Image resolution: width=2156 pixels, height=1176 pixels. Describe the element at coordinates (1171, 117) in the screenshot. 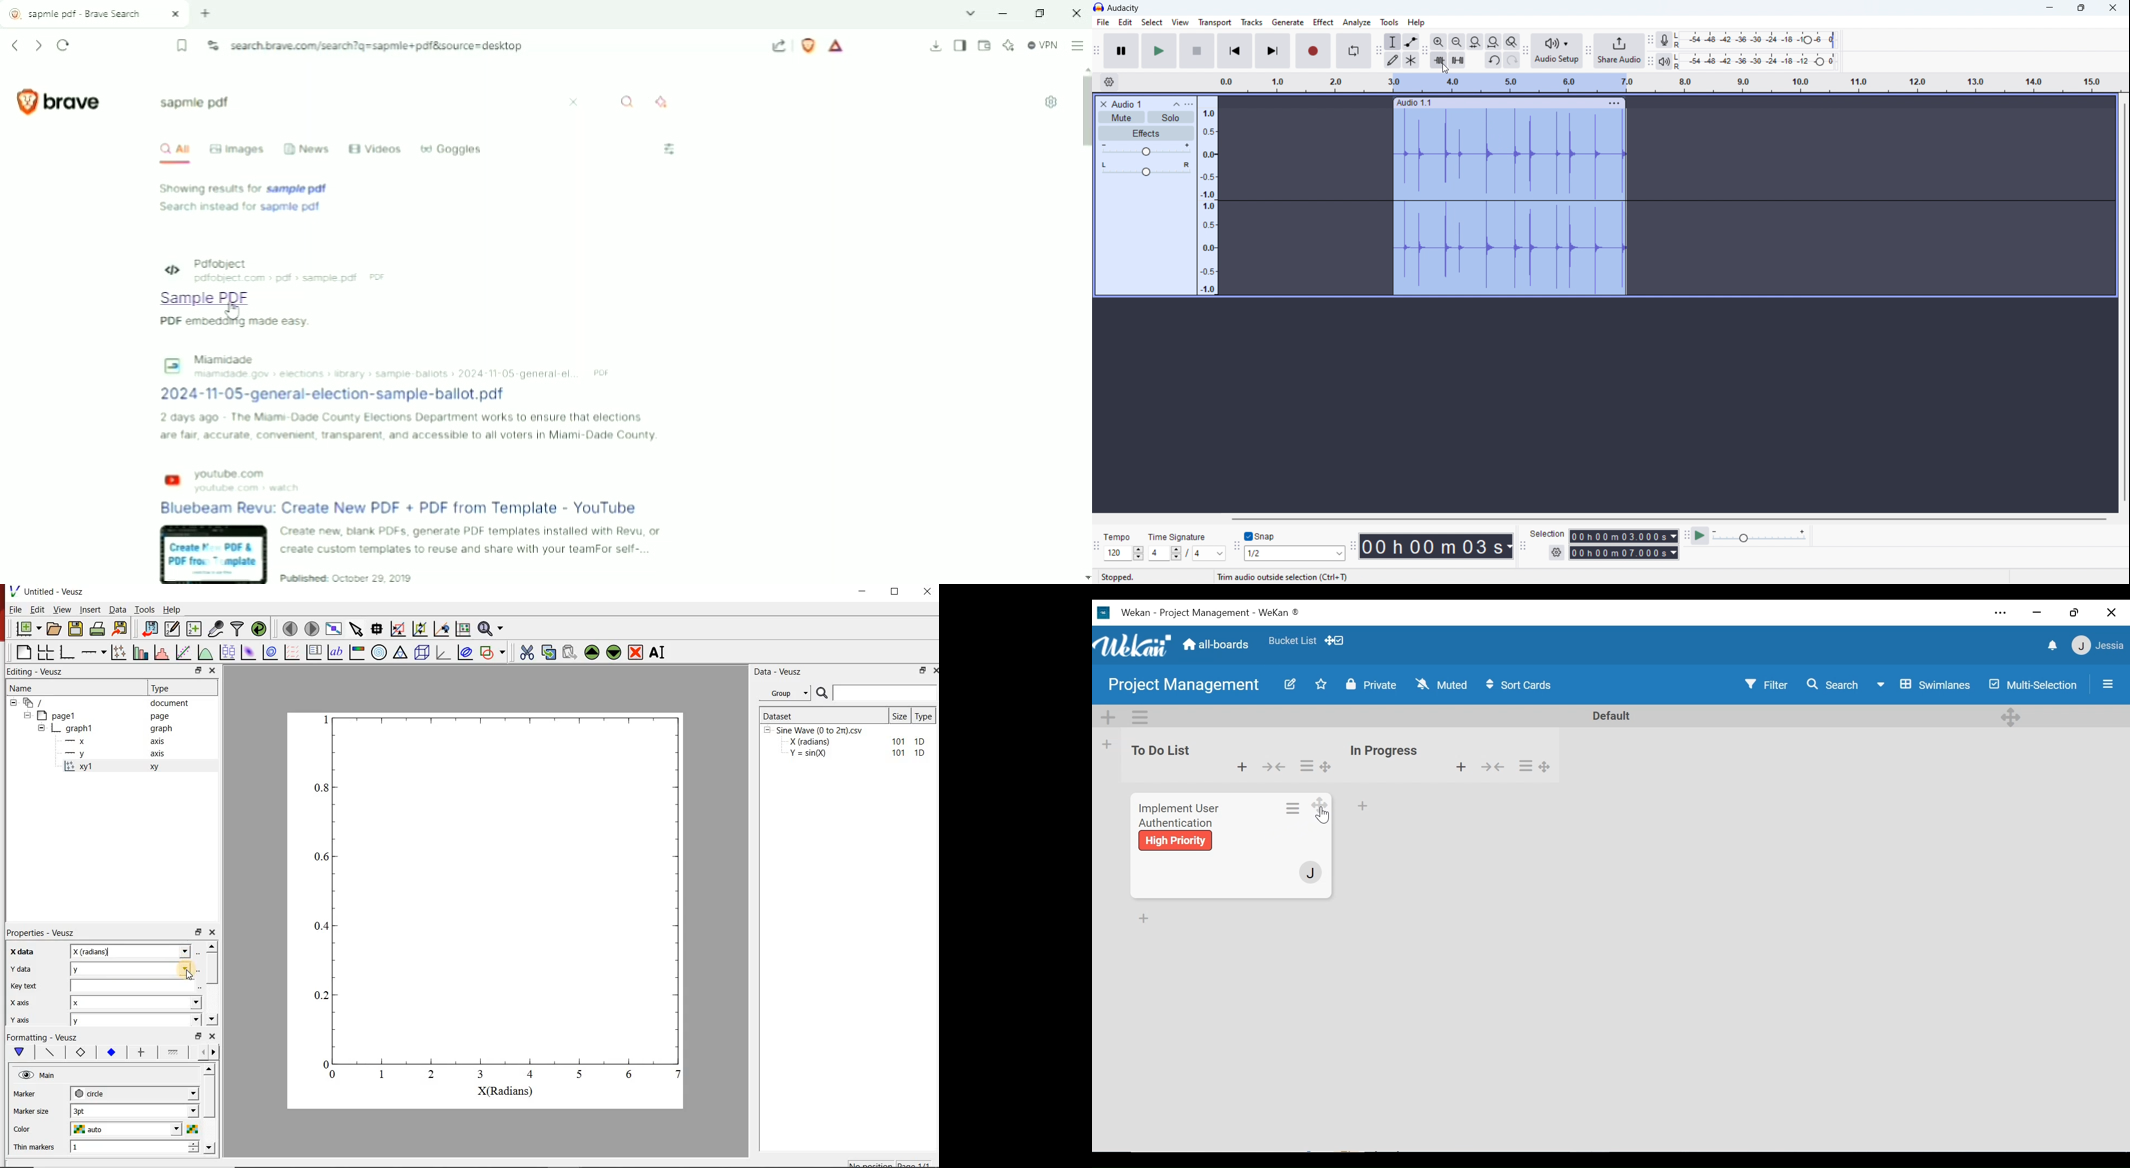

I see `solo` at that location.